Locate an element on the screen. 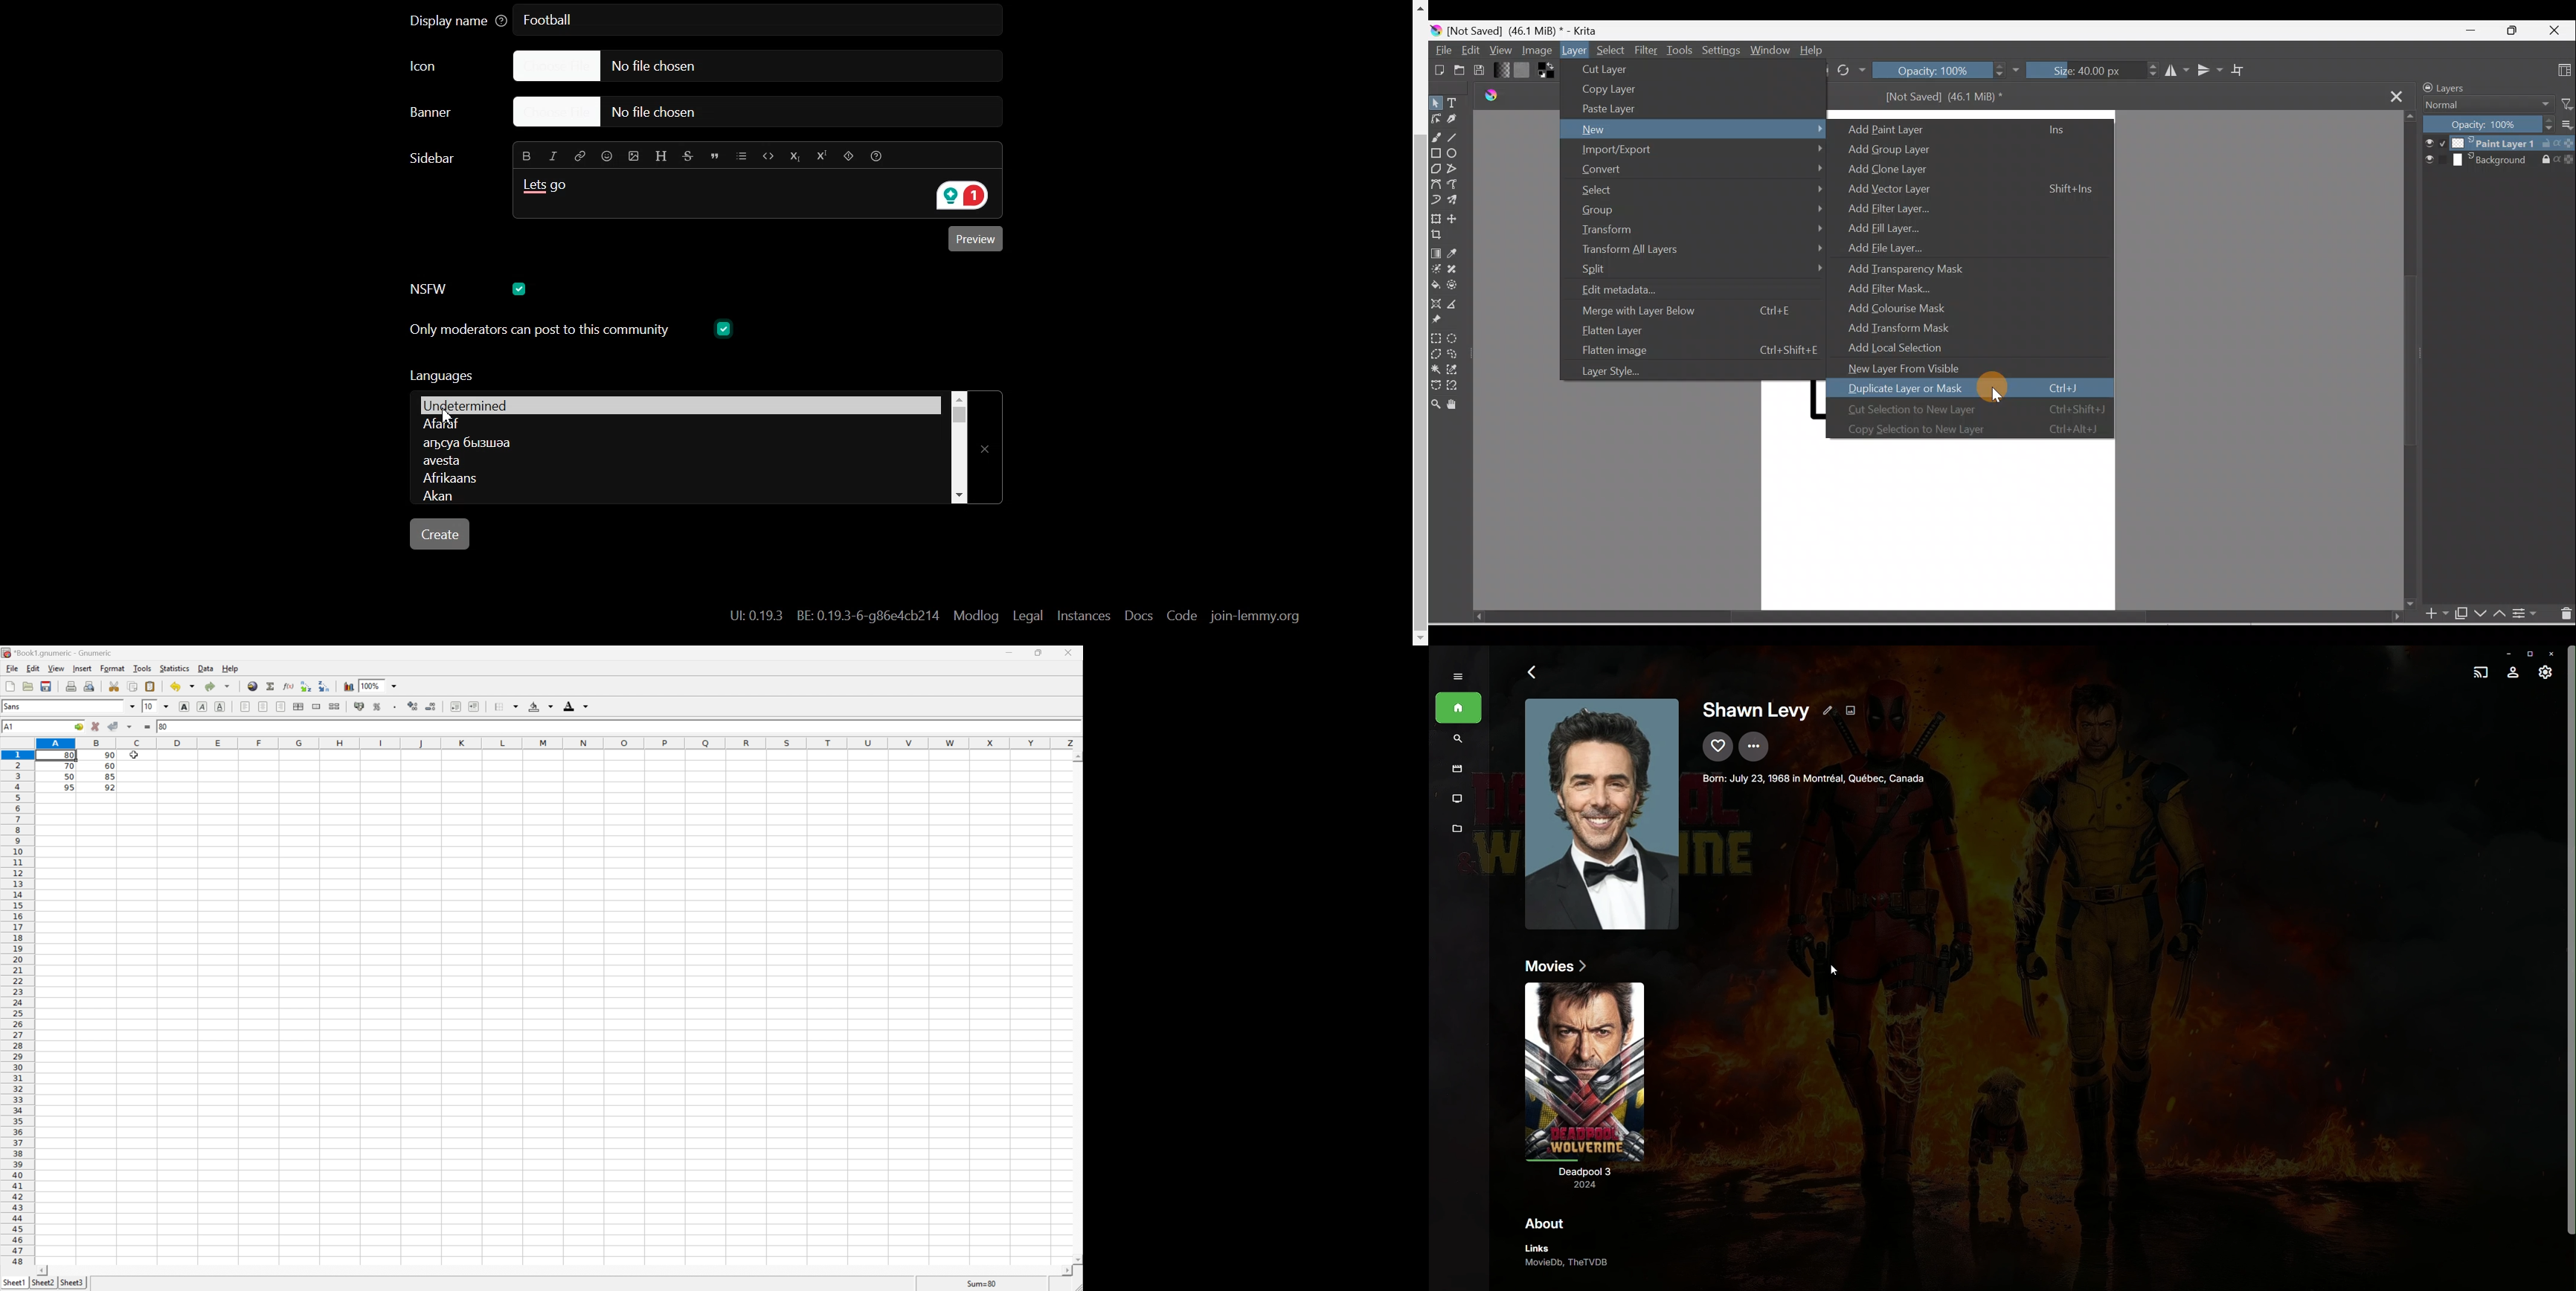  Data is located at coordinates (206, 669).